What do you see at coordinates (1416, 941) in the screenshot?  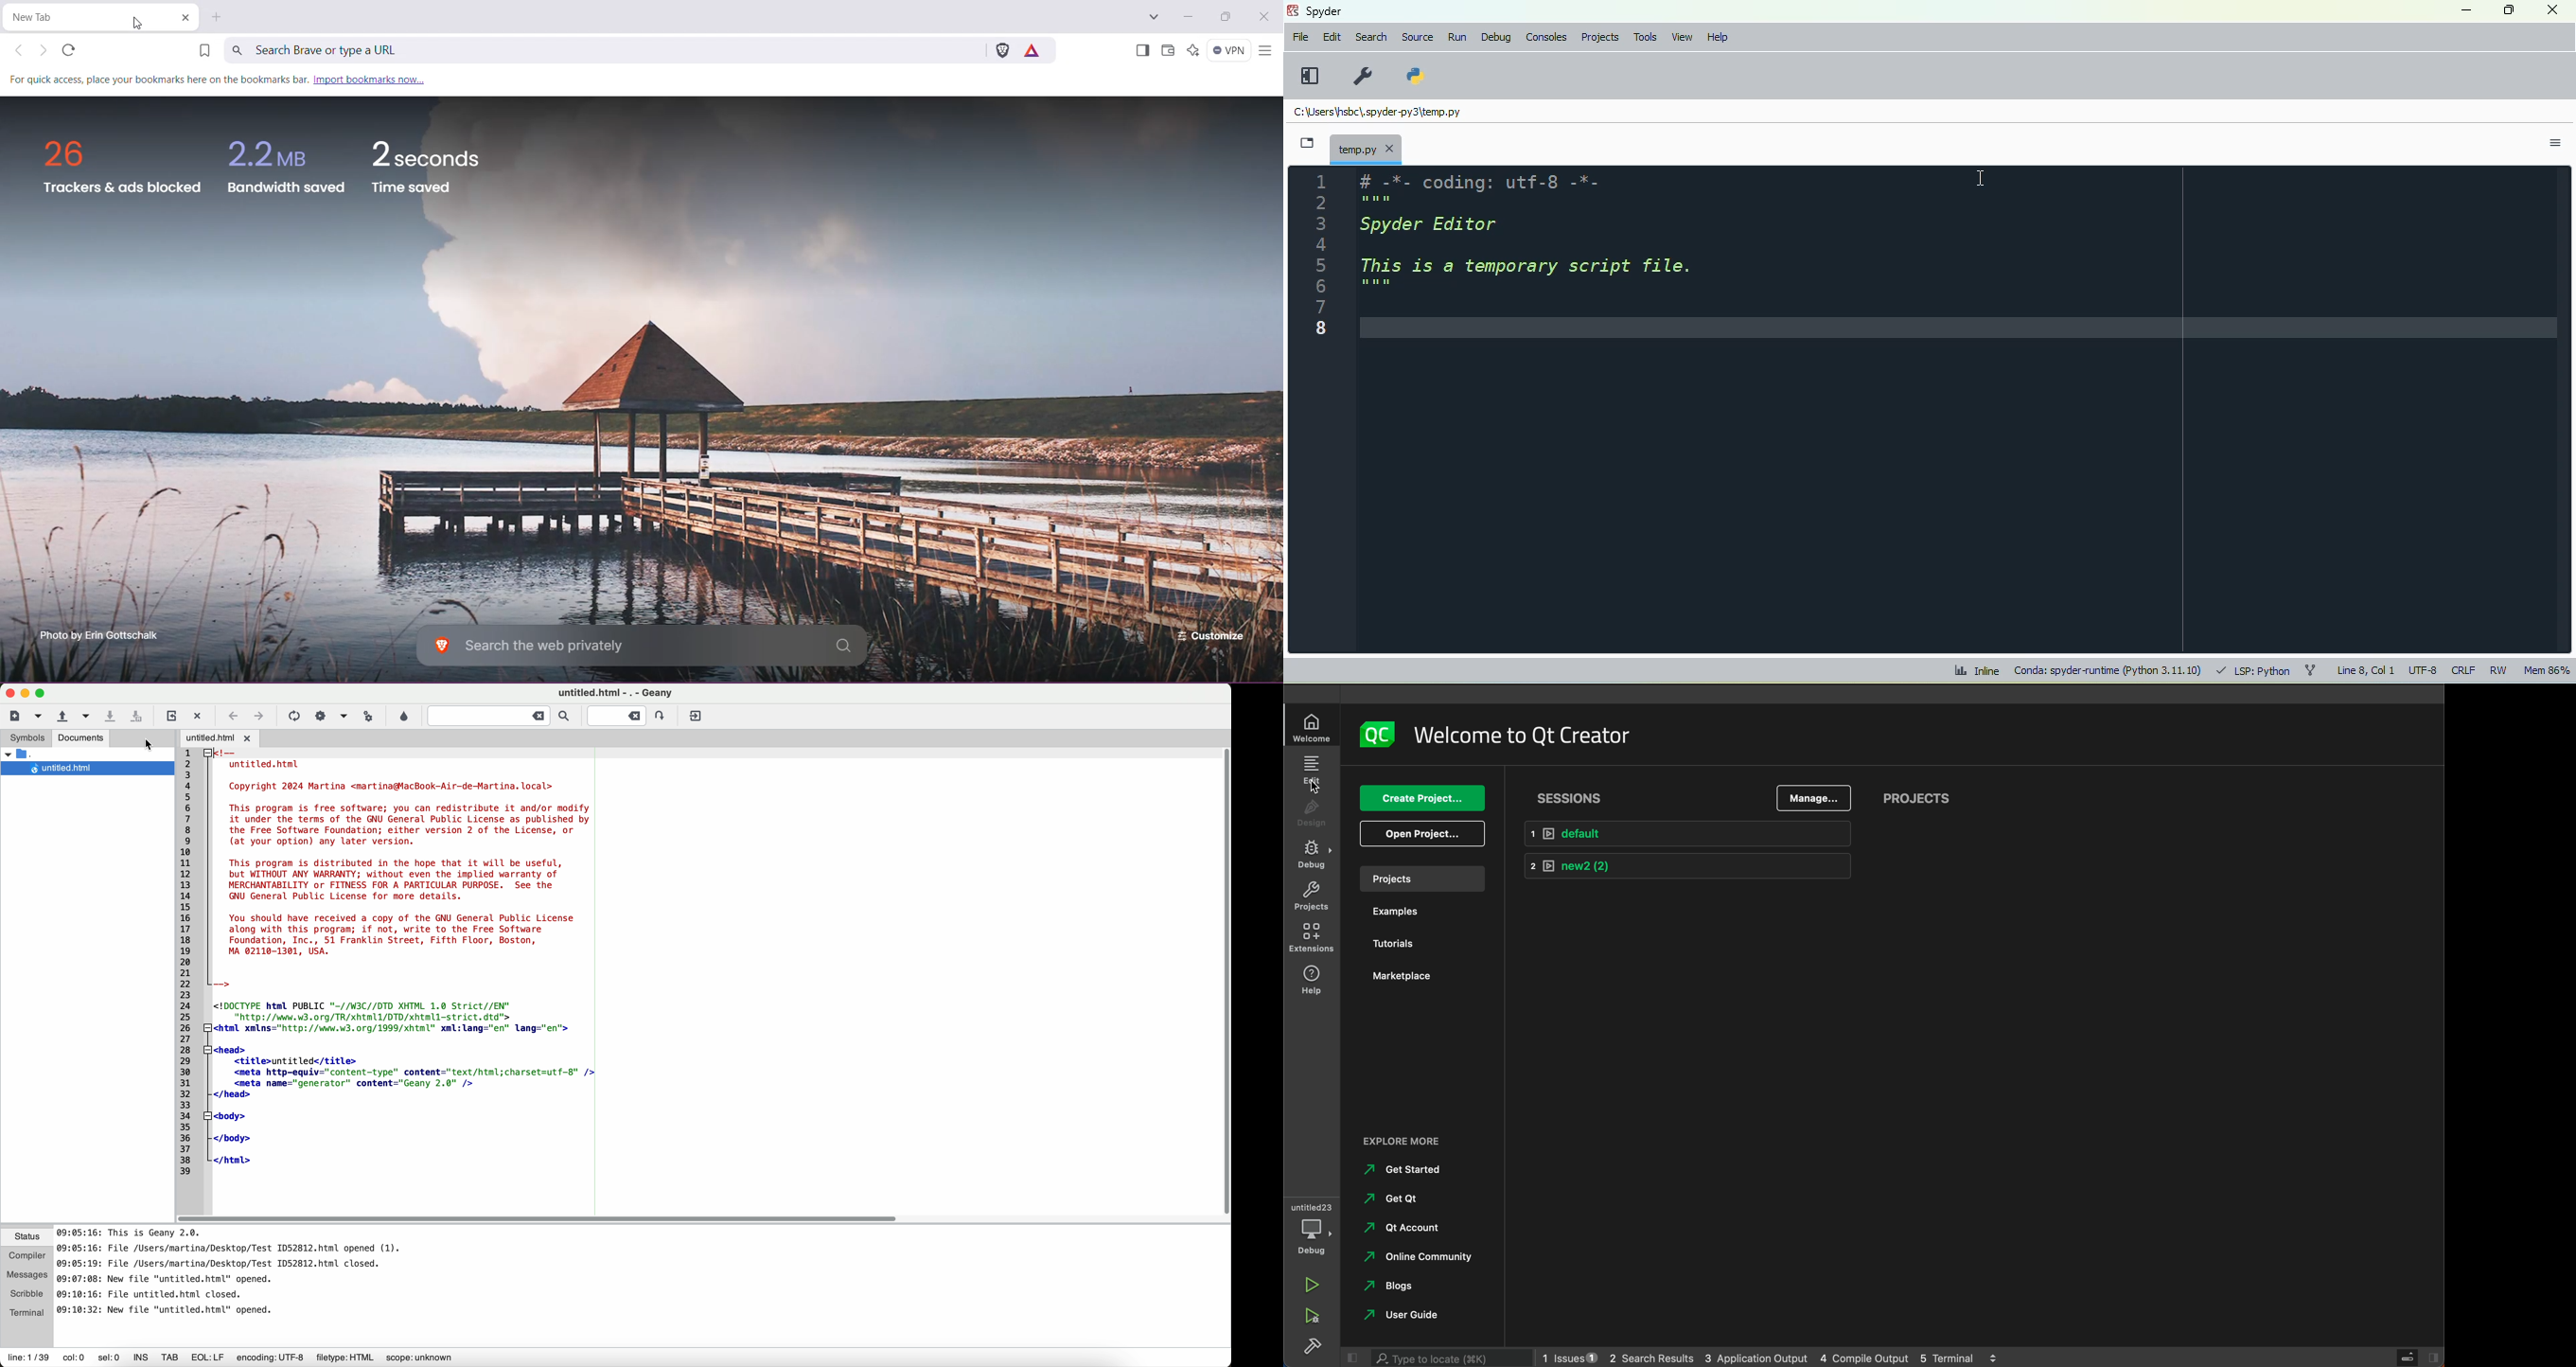 I see `tutorials` at bounding box center [1416, 941].